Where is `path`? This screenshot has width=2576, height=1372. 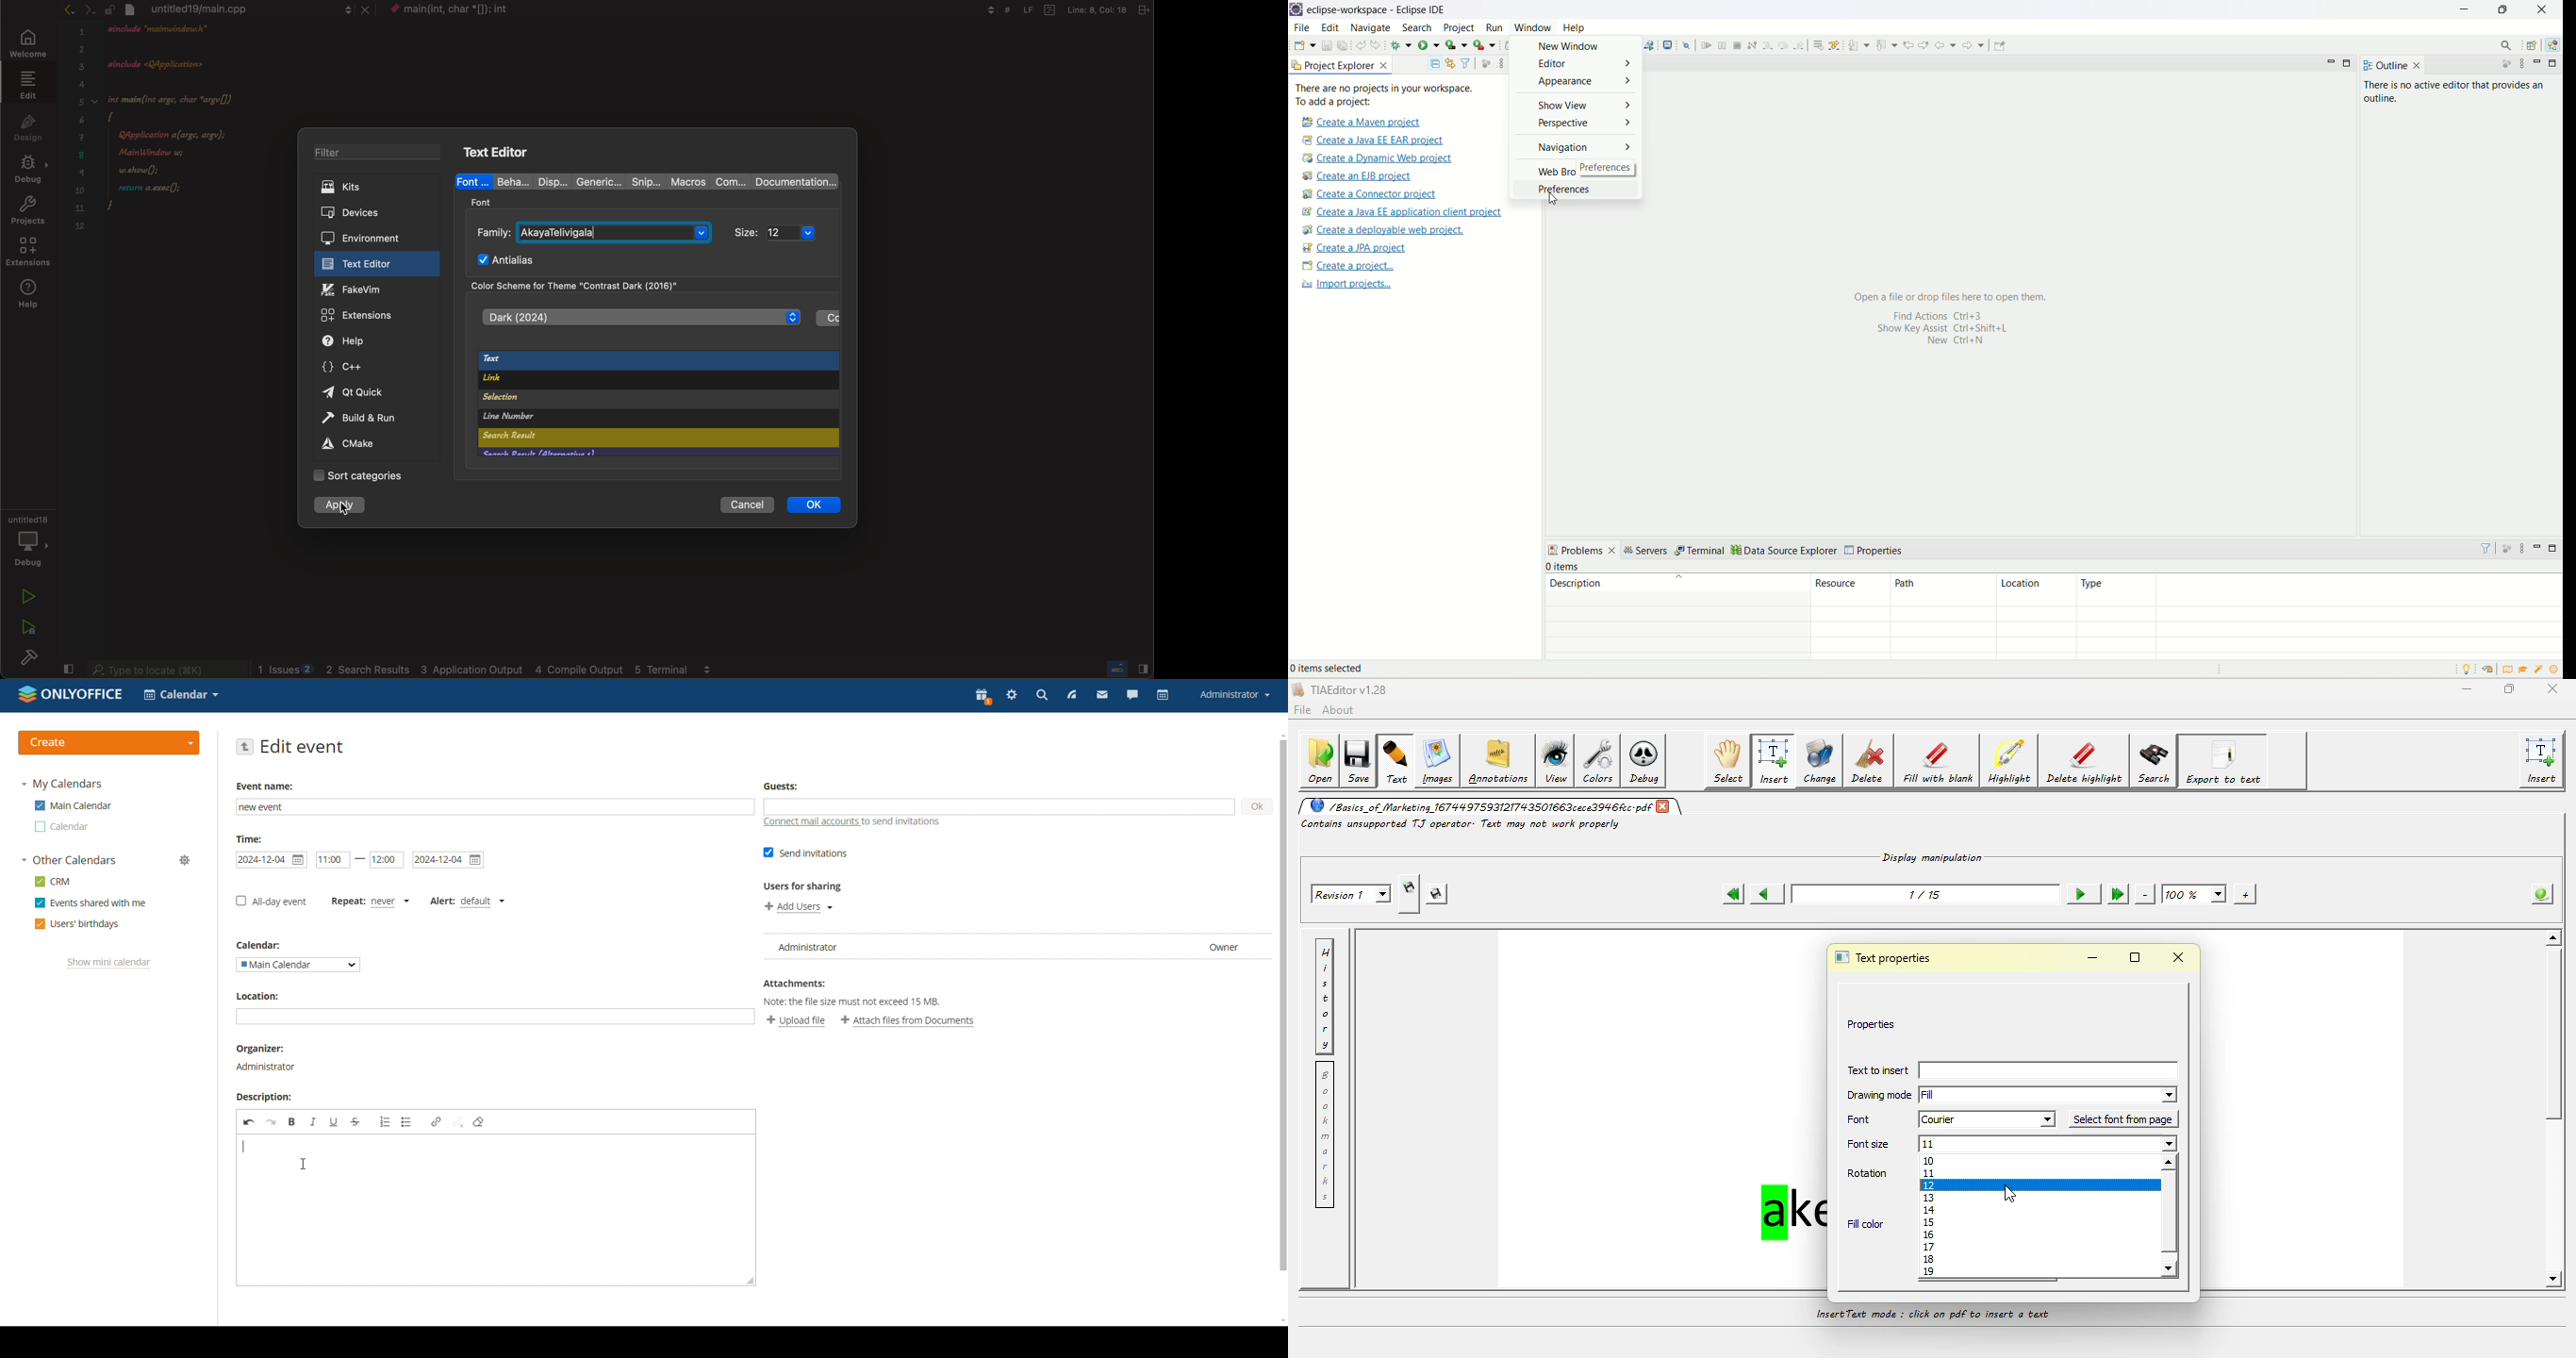 path is located at coordinates (1940, 591).